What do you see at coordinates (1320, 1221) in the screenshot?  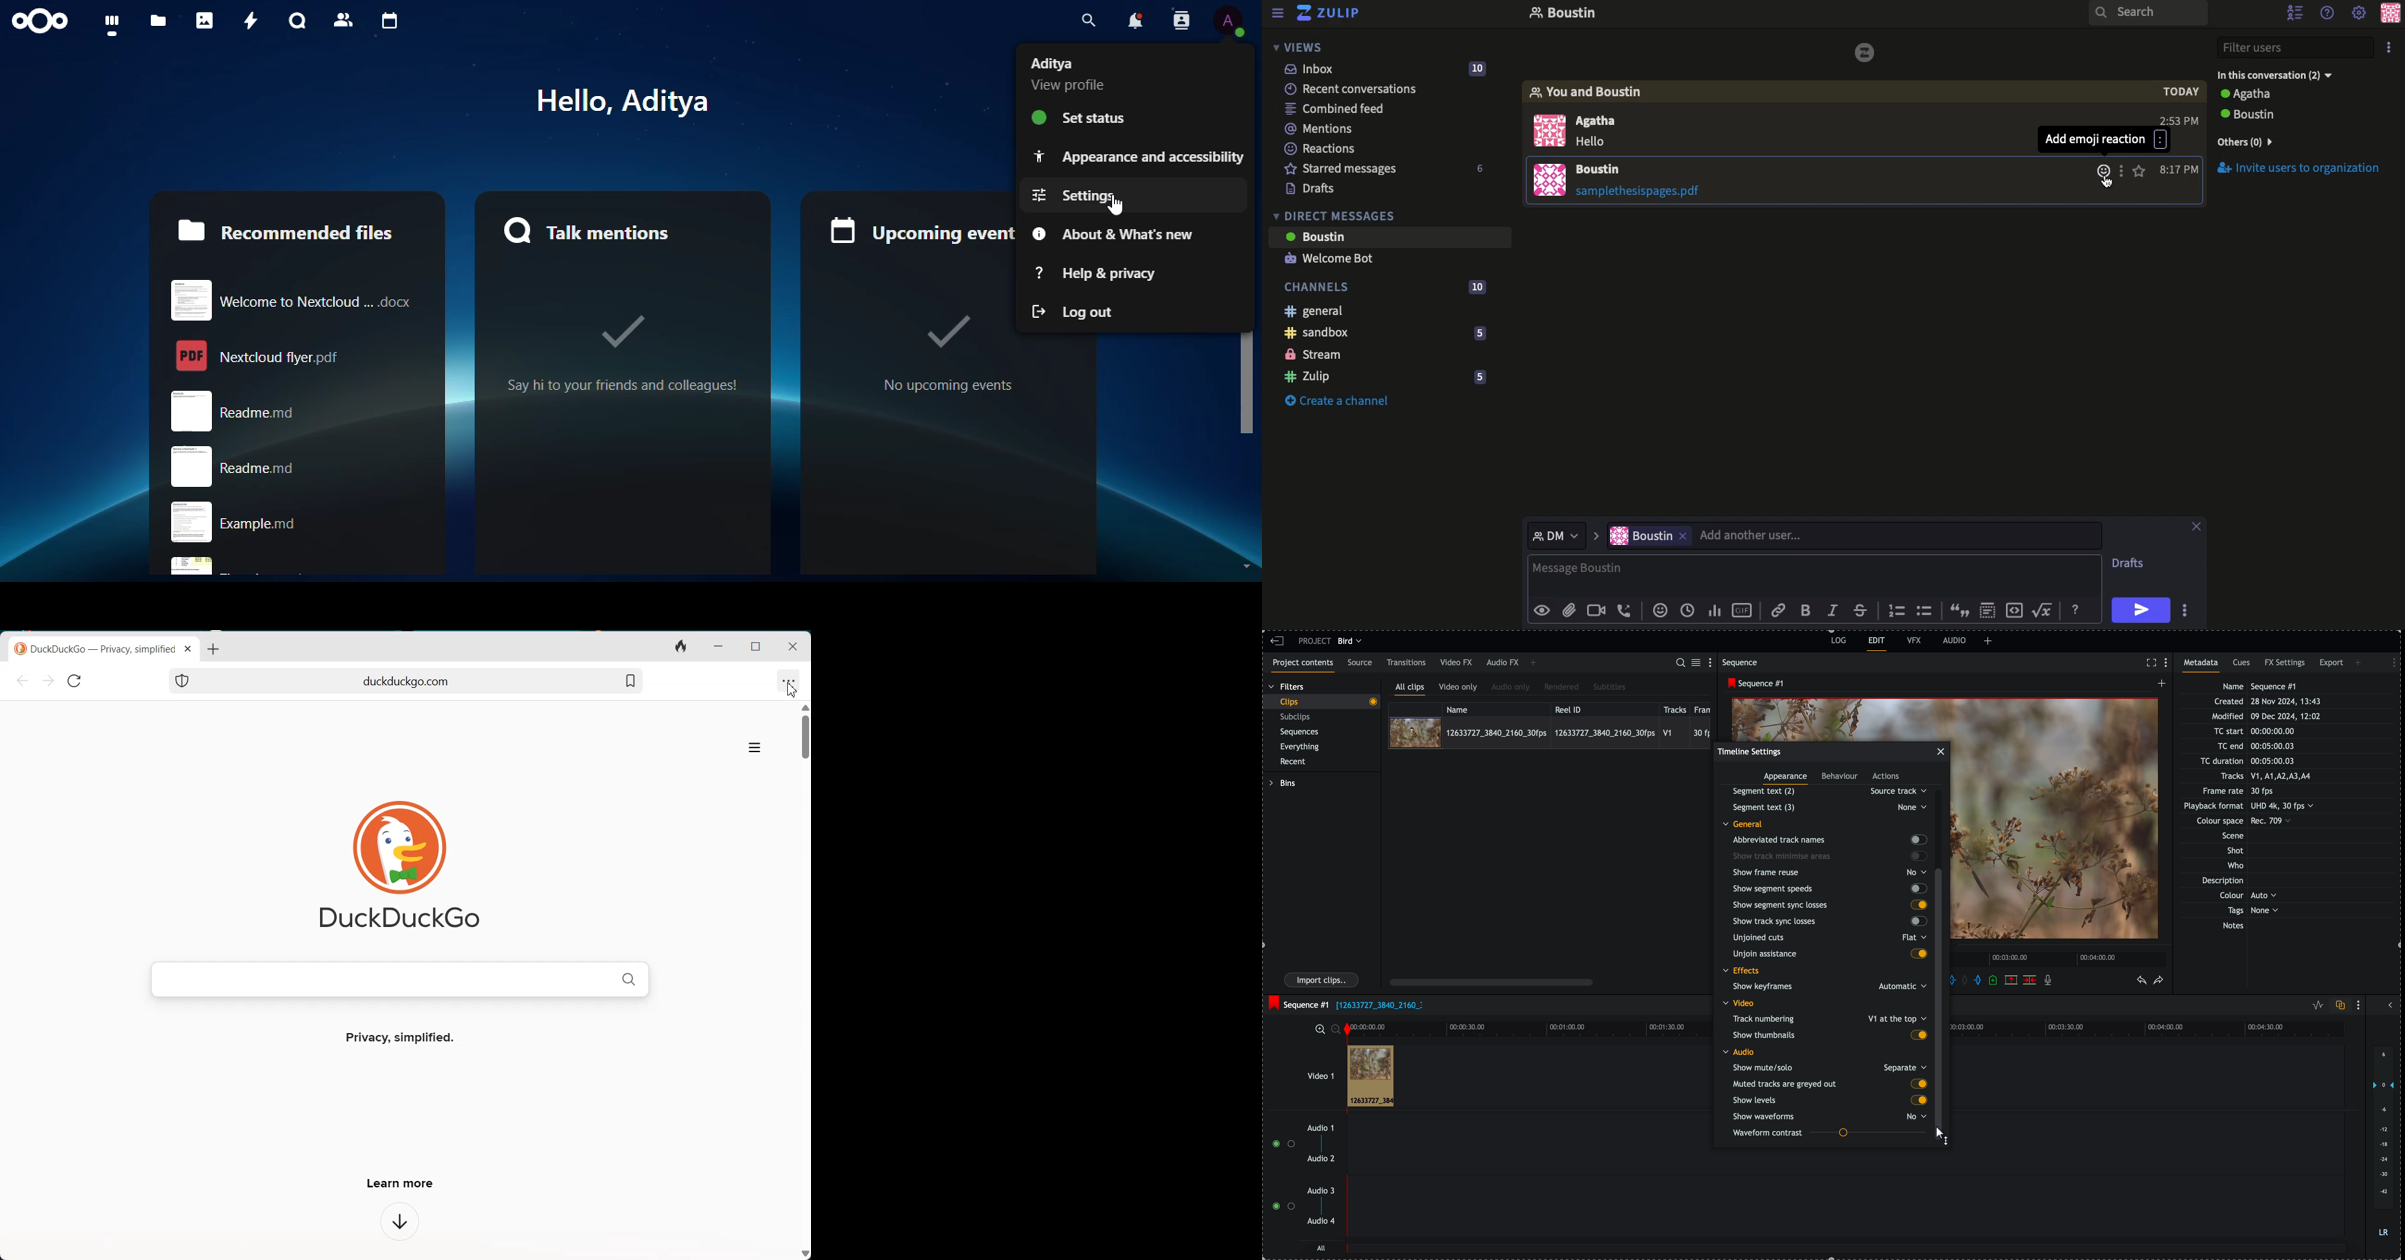 I see `audio 4` at bounding box center [1320, 1221].